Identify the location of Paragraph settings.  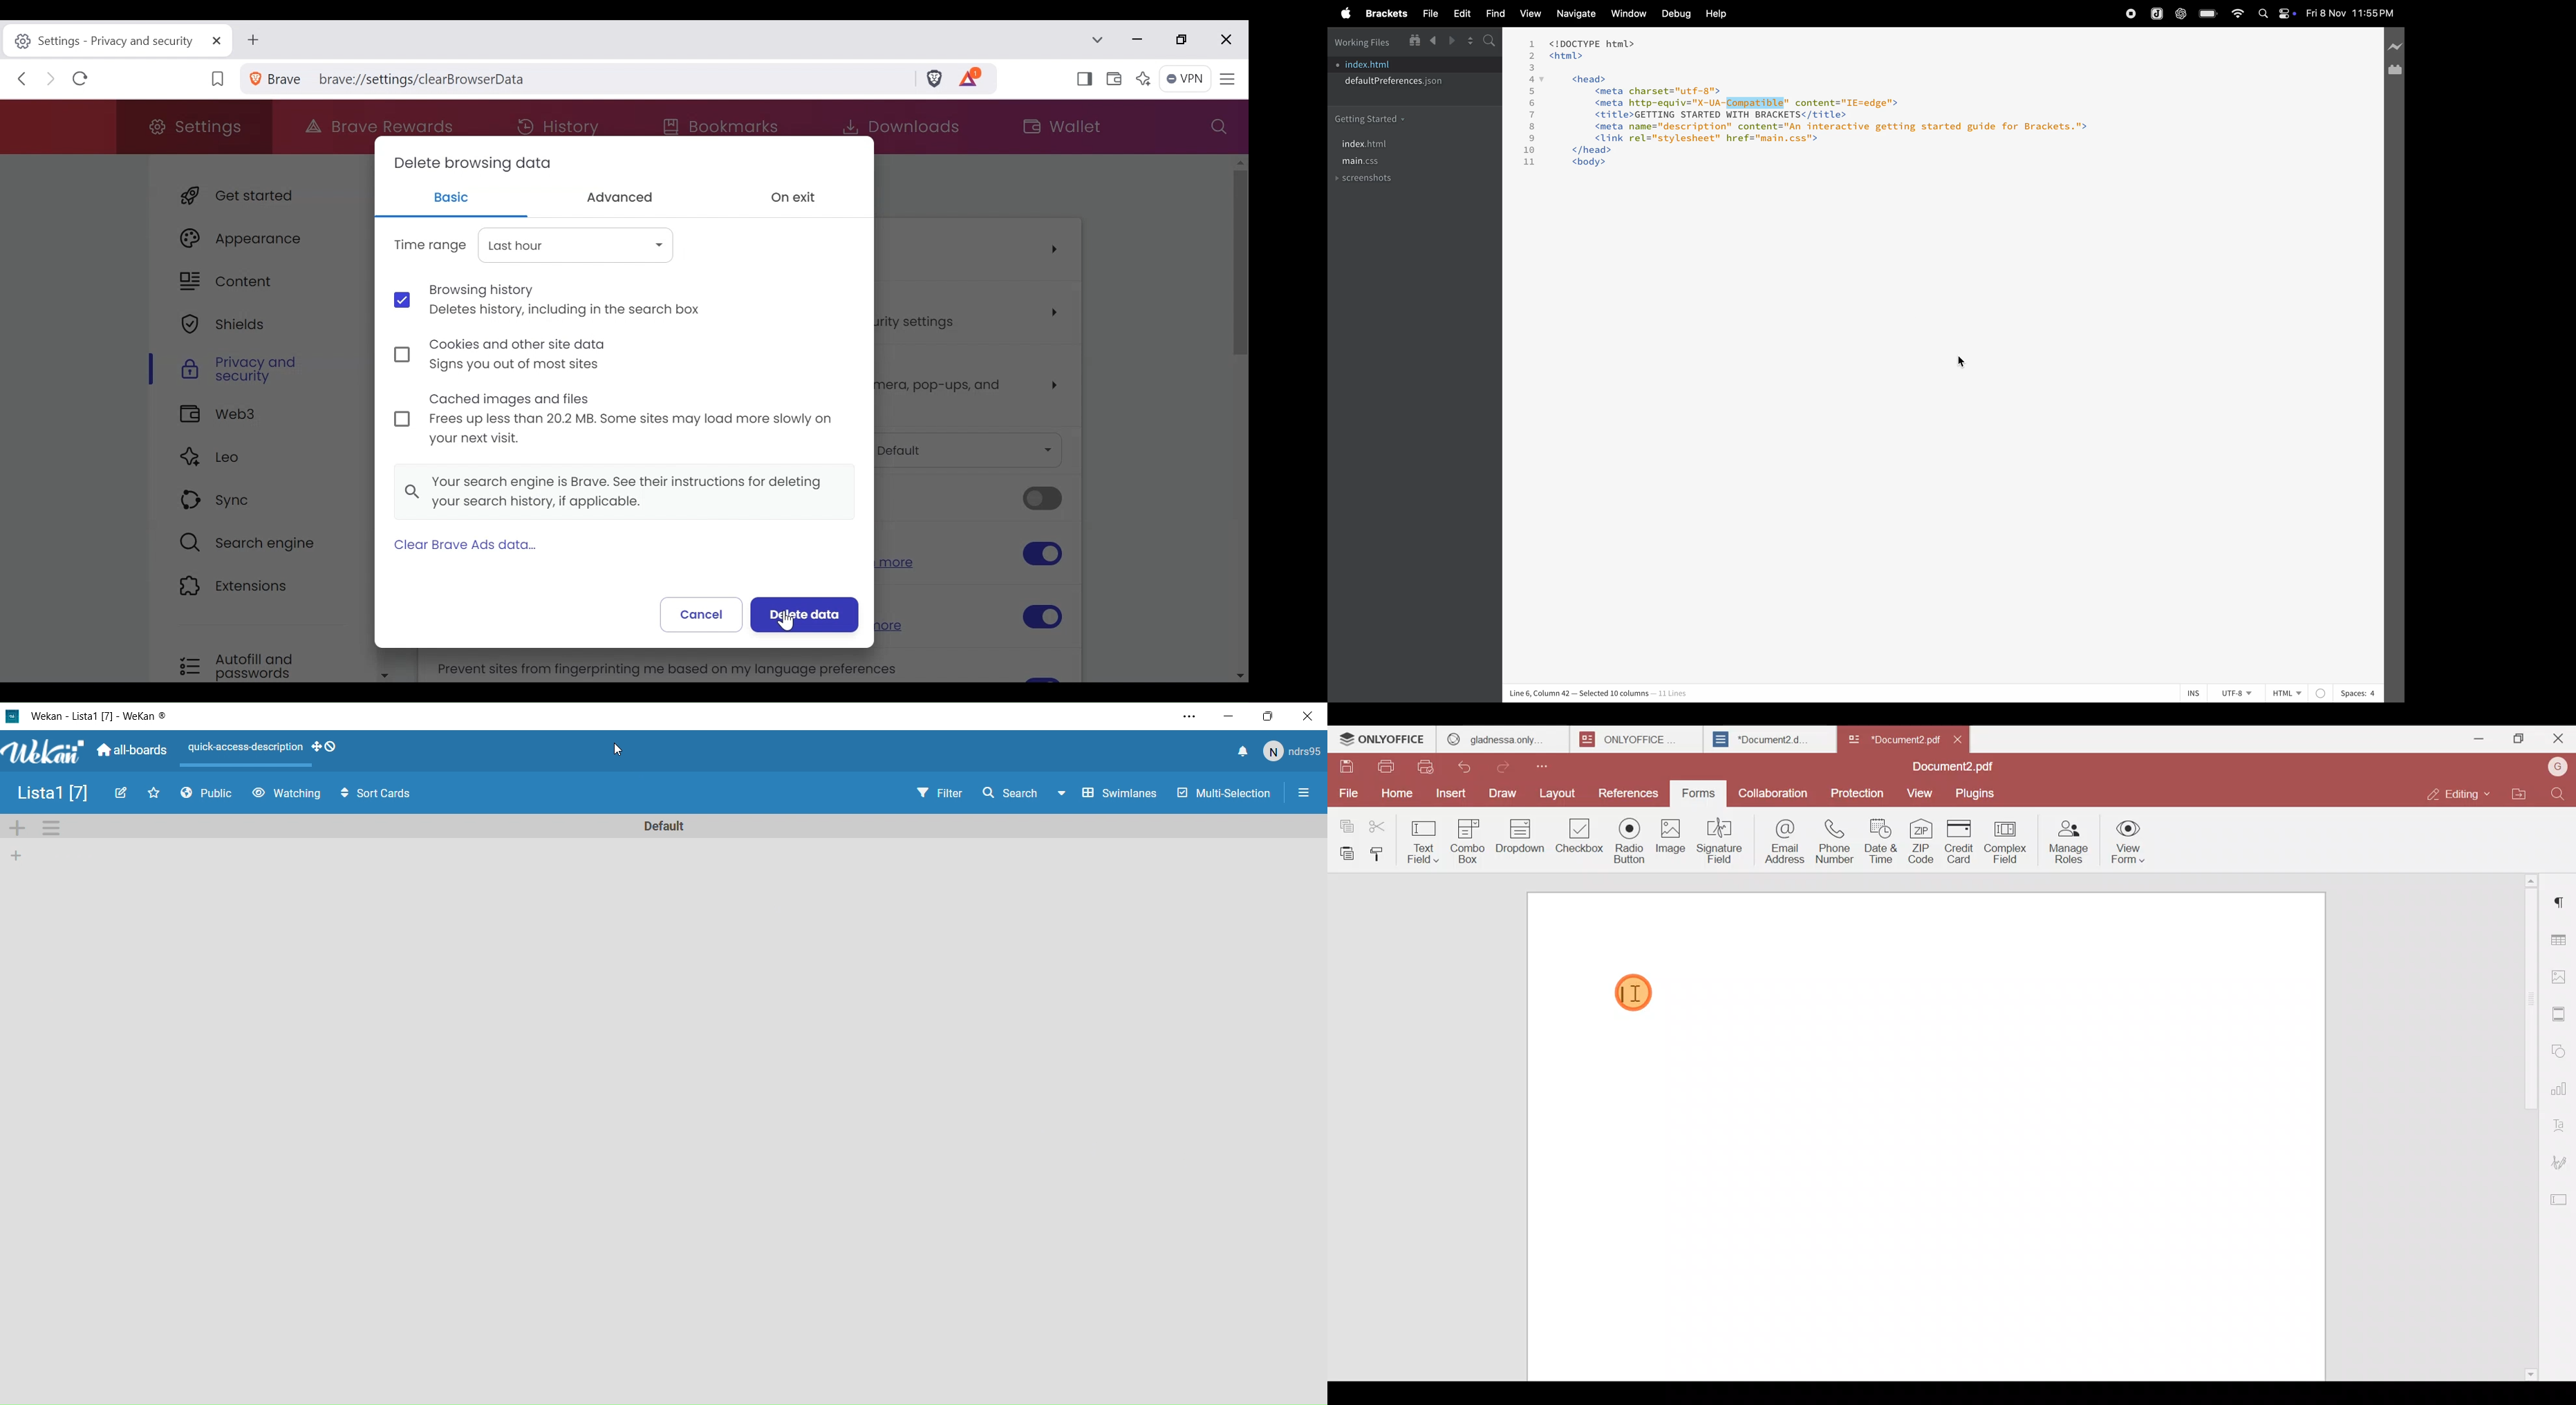
(2562, 897).